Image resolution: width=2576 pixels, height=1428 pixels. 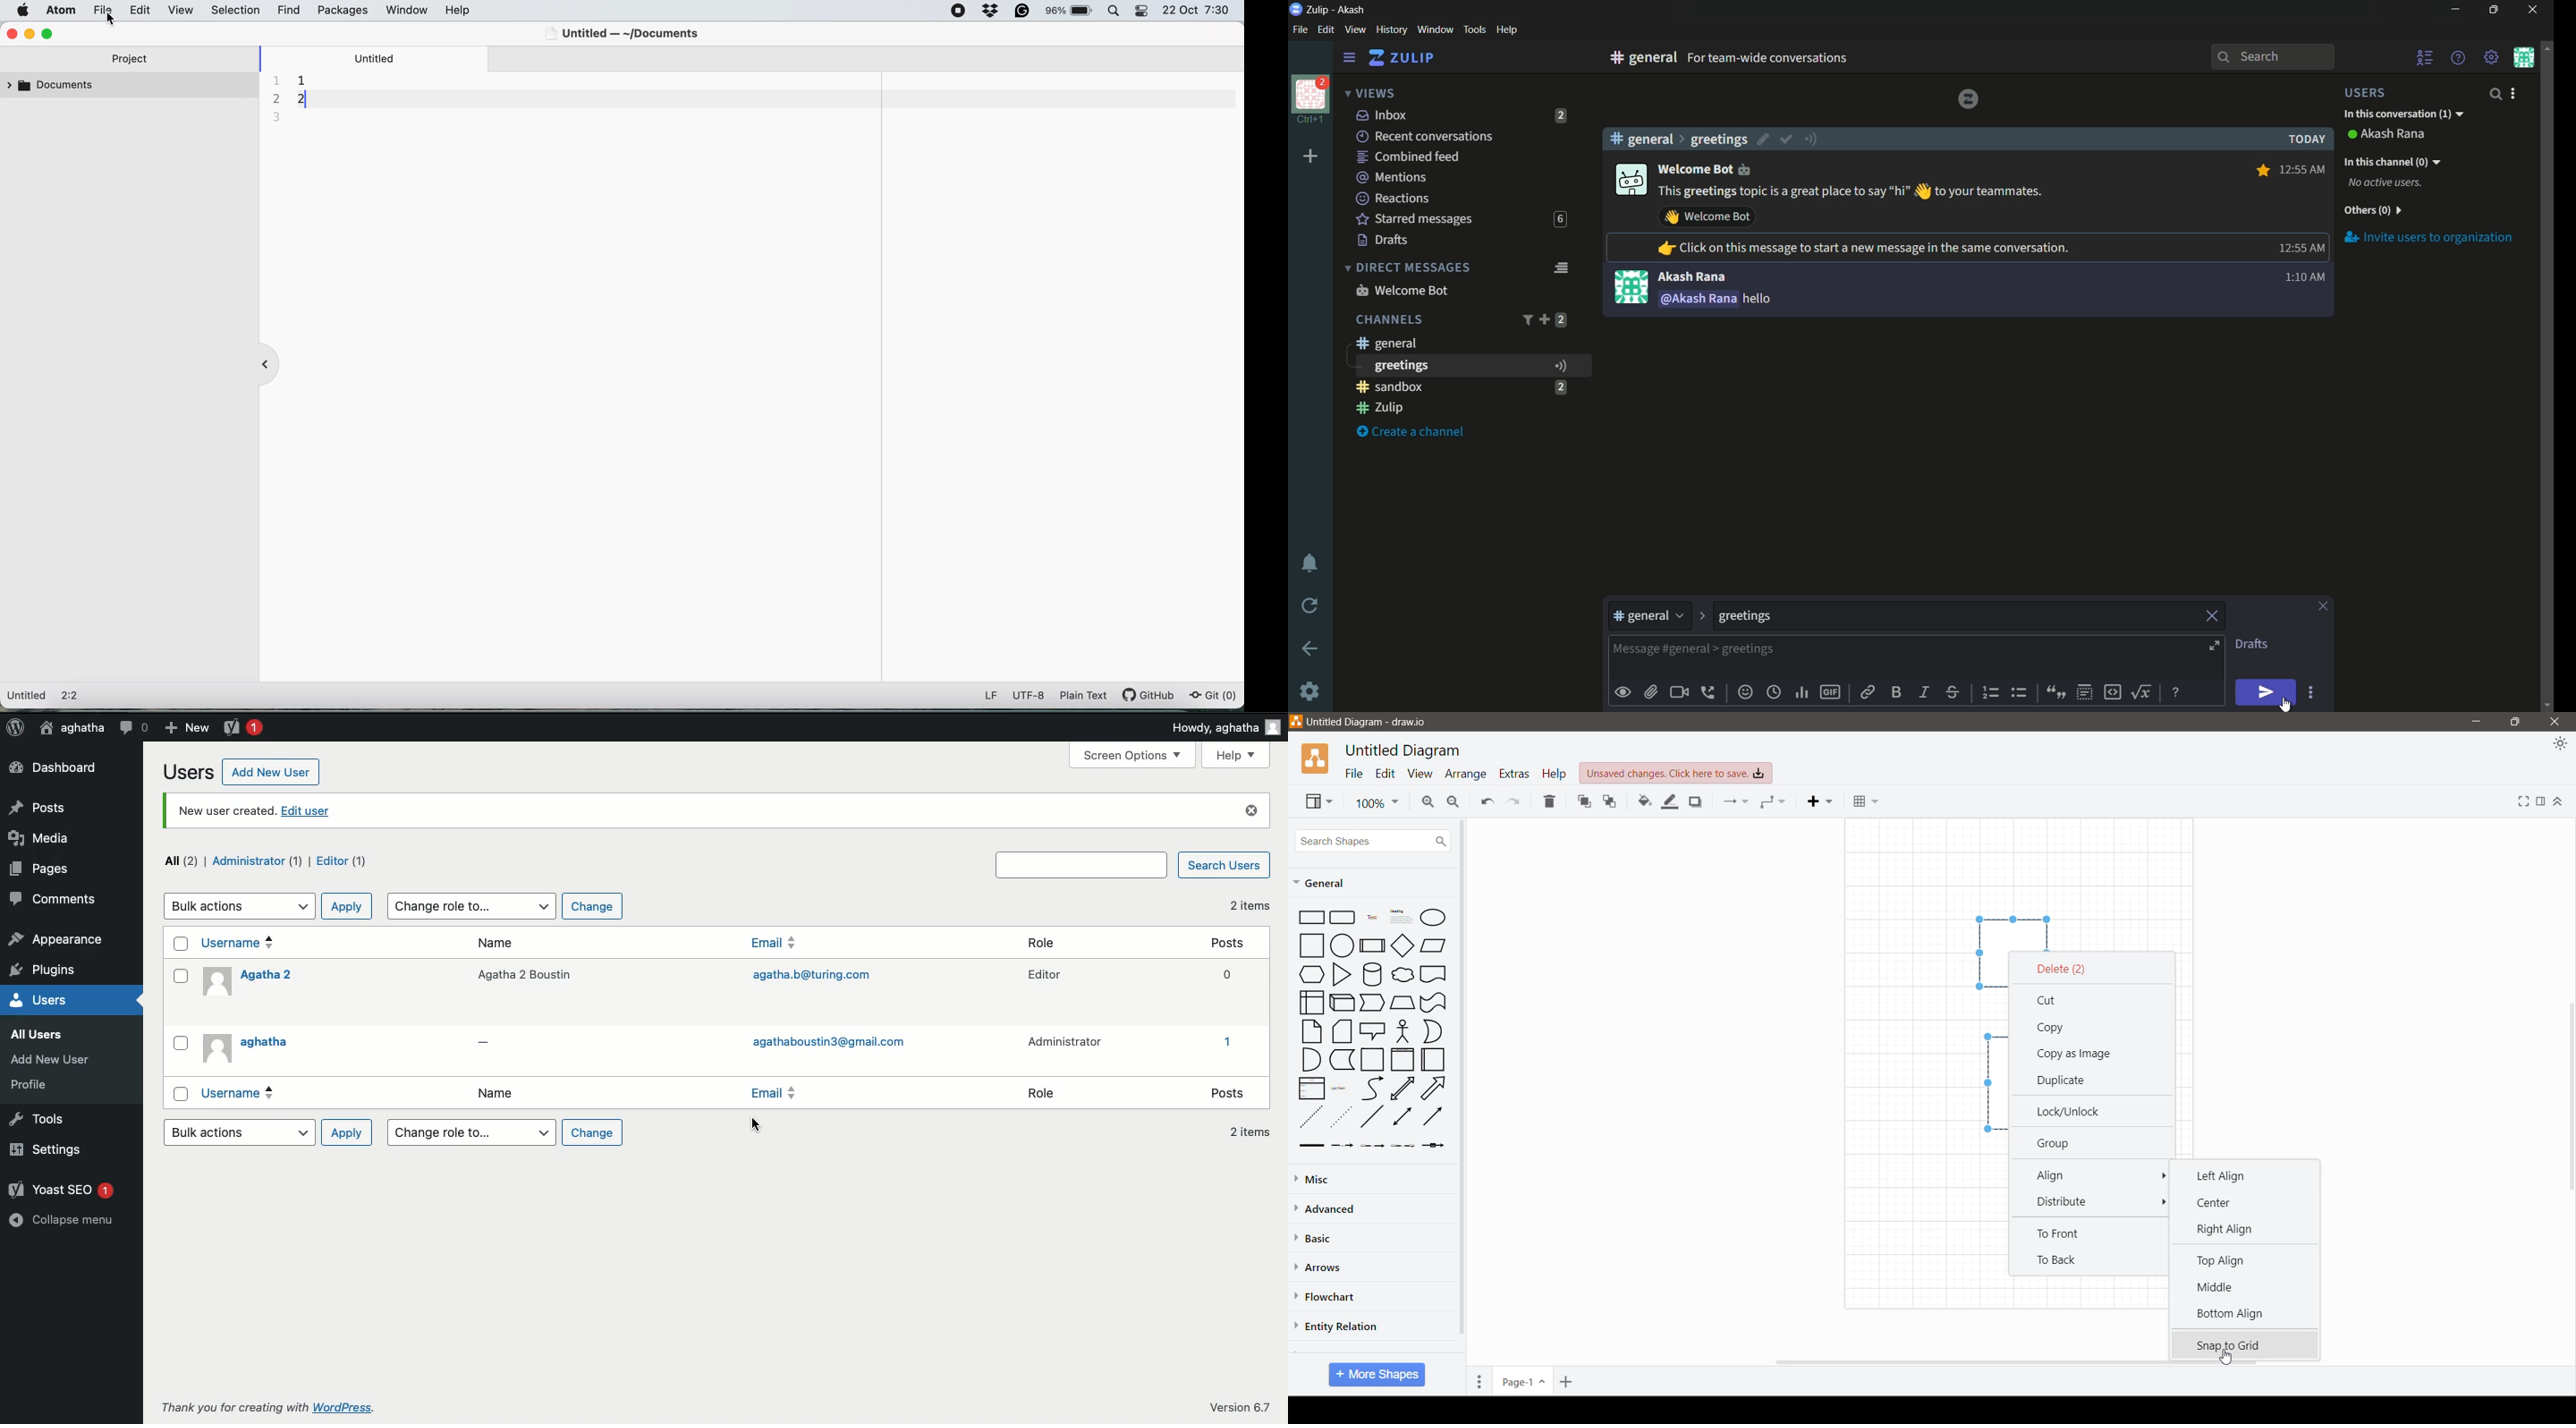 I want to click on To Front, so click(x=1584, y=802).